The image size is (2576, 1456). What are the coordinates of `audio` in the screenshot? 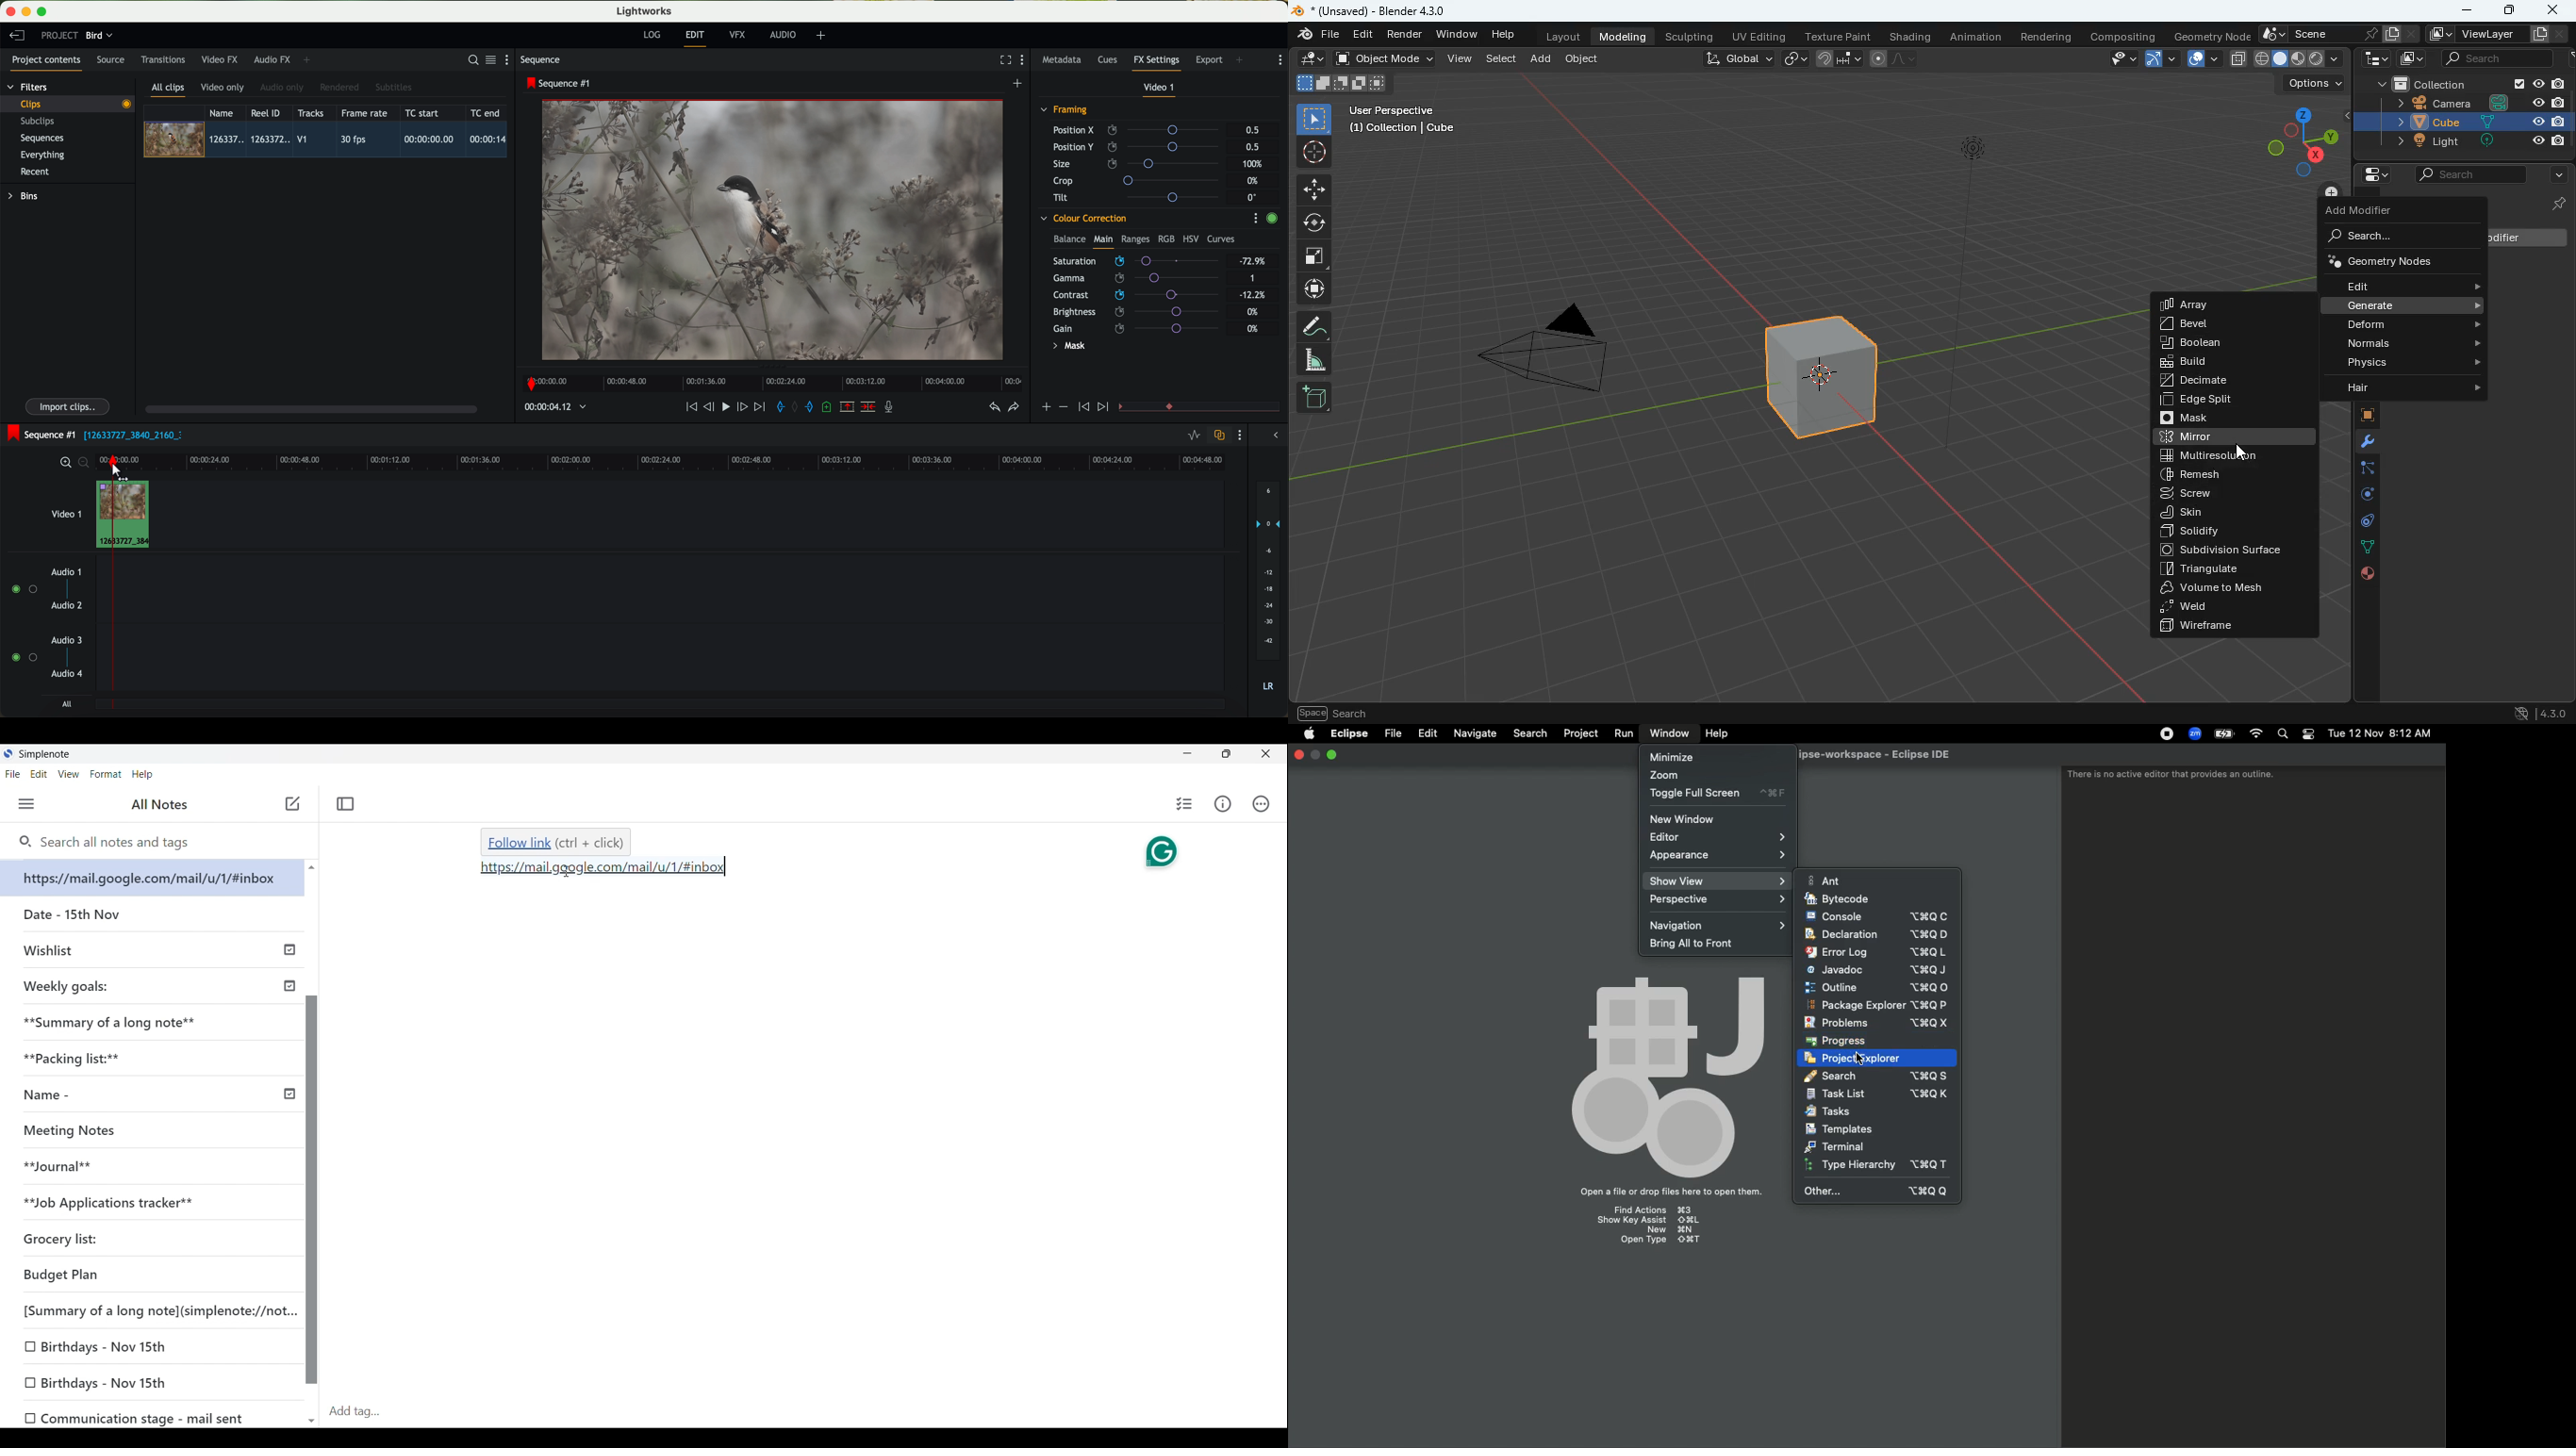 It's located at (783, 34).